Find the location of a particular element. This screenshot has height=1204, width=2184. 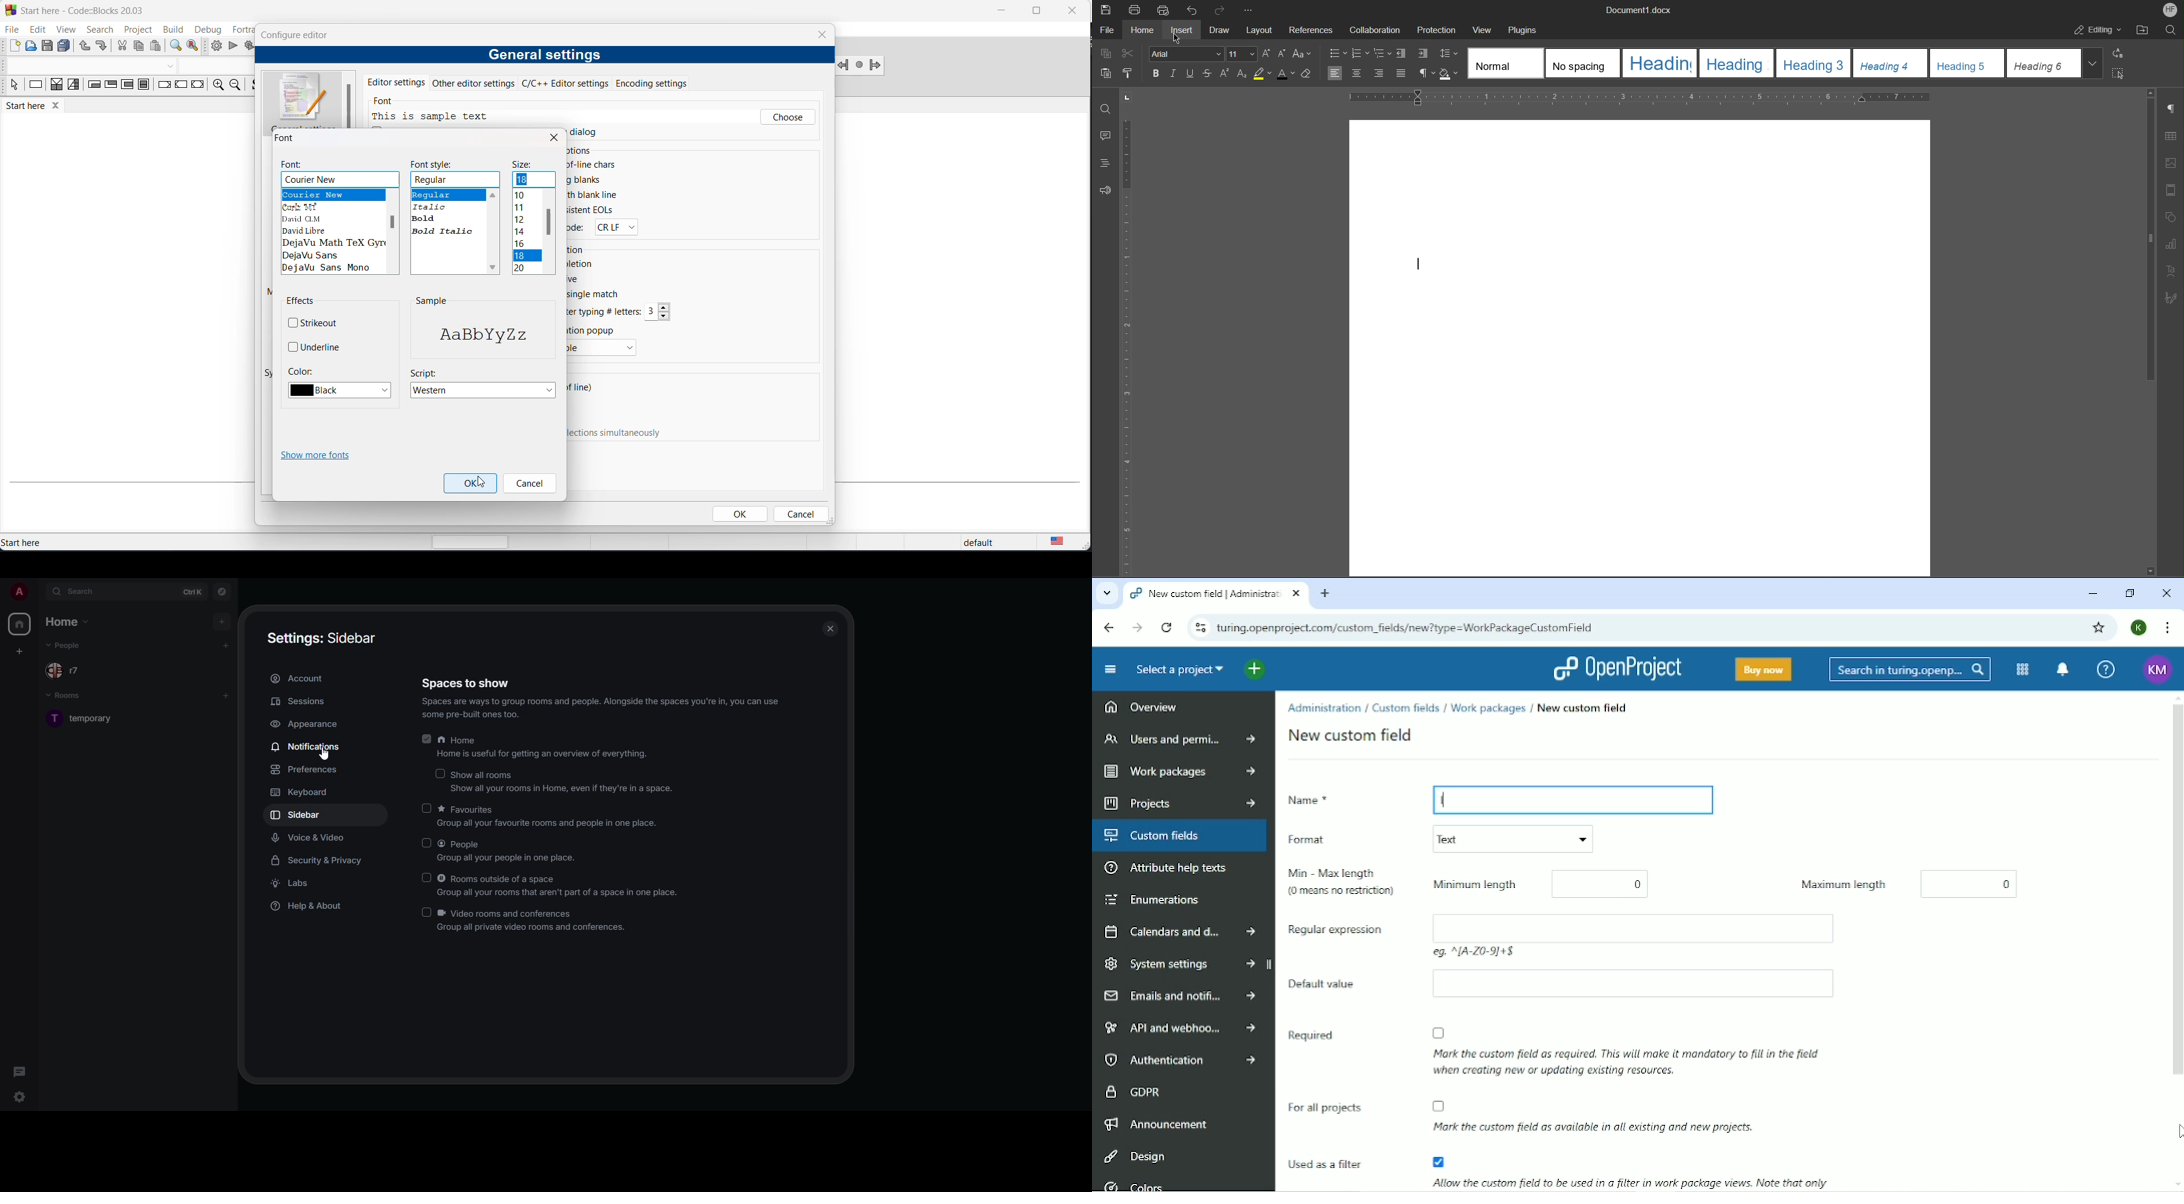

this is sample text  is located at coordinates (434, 117).